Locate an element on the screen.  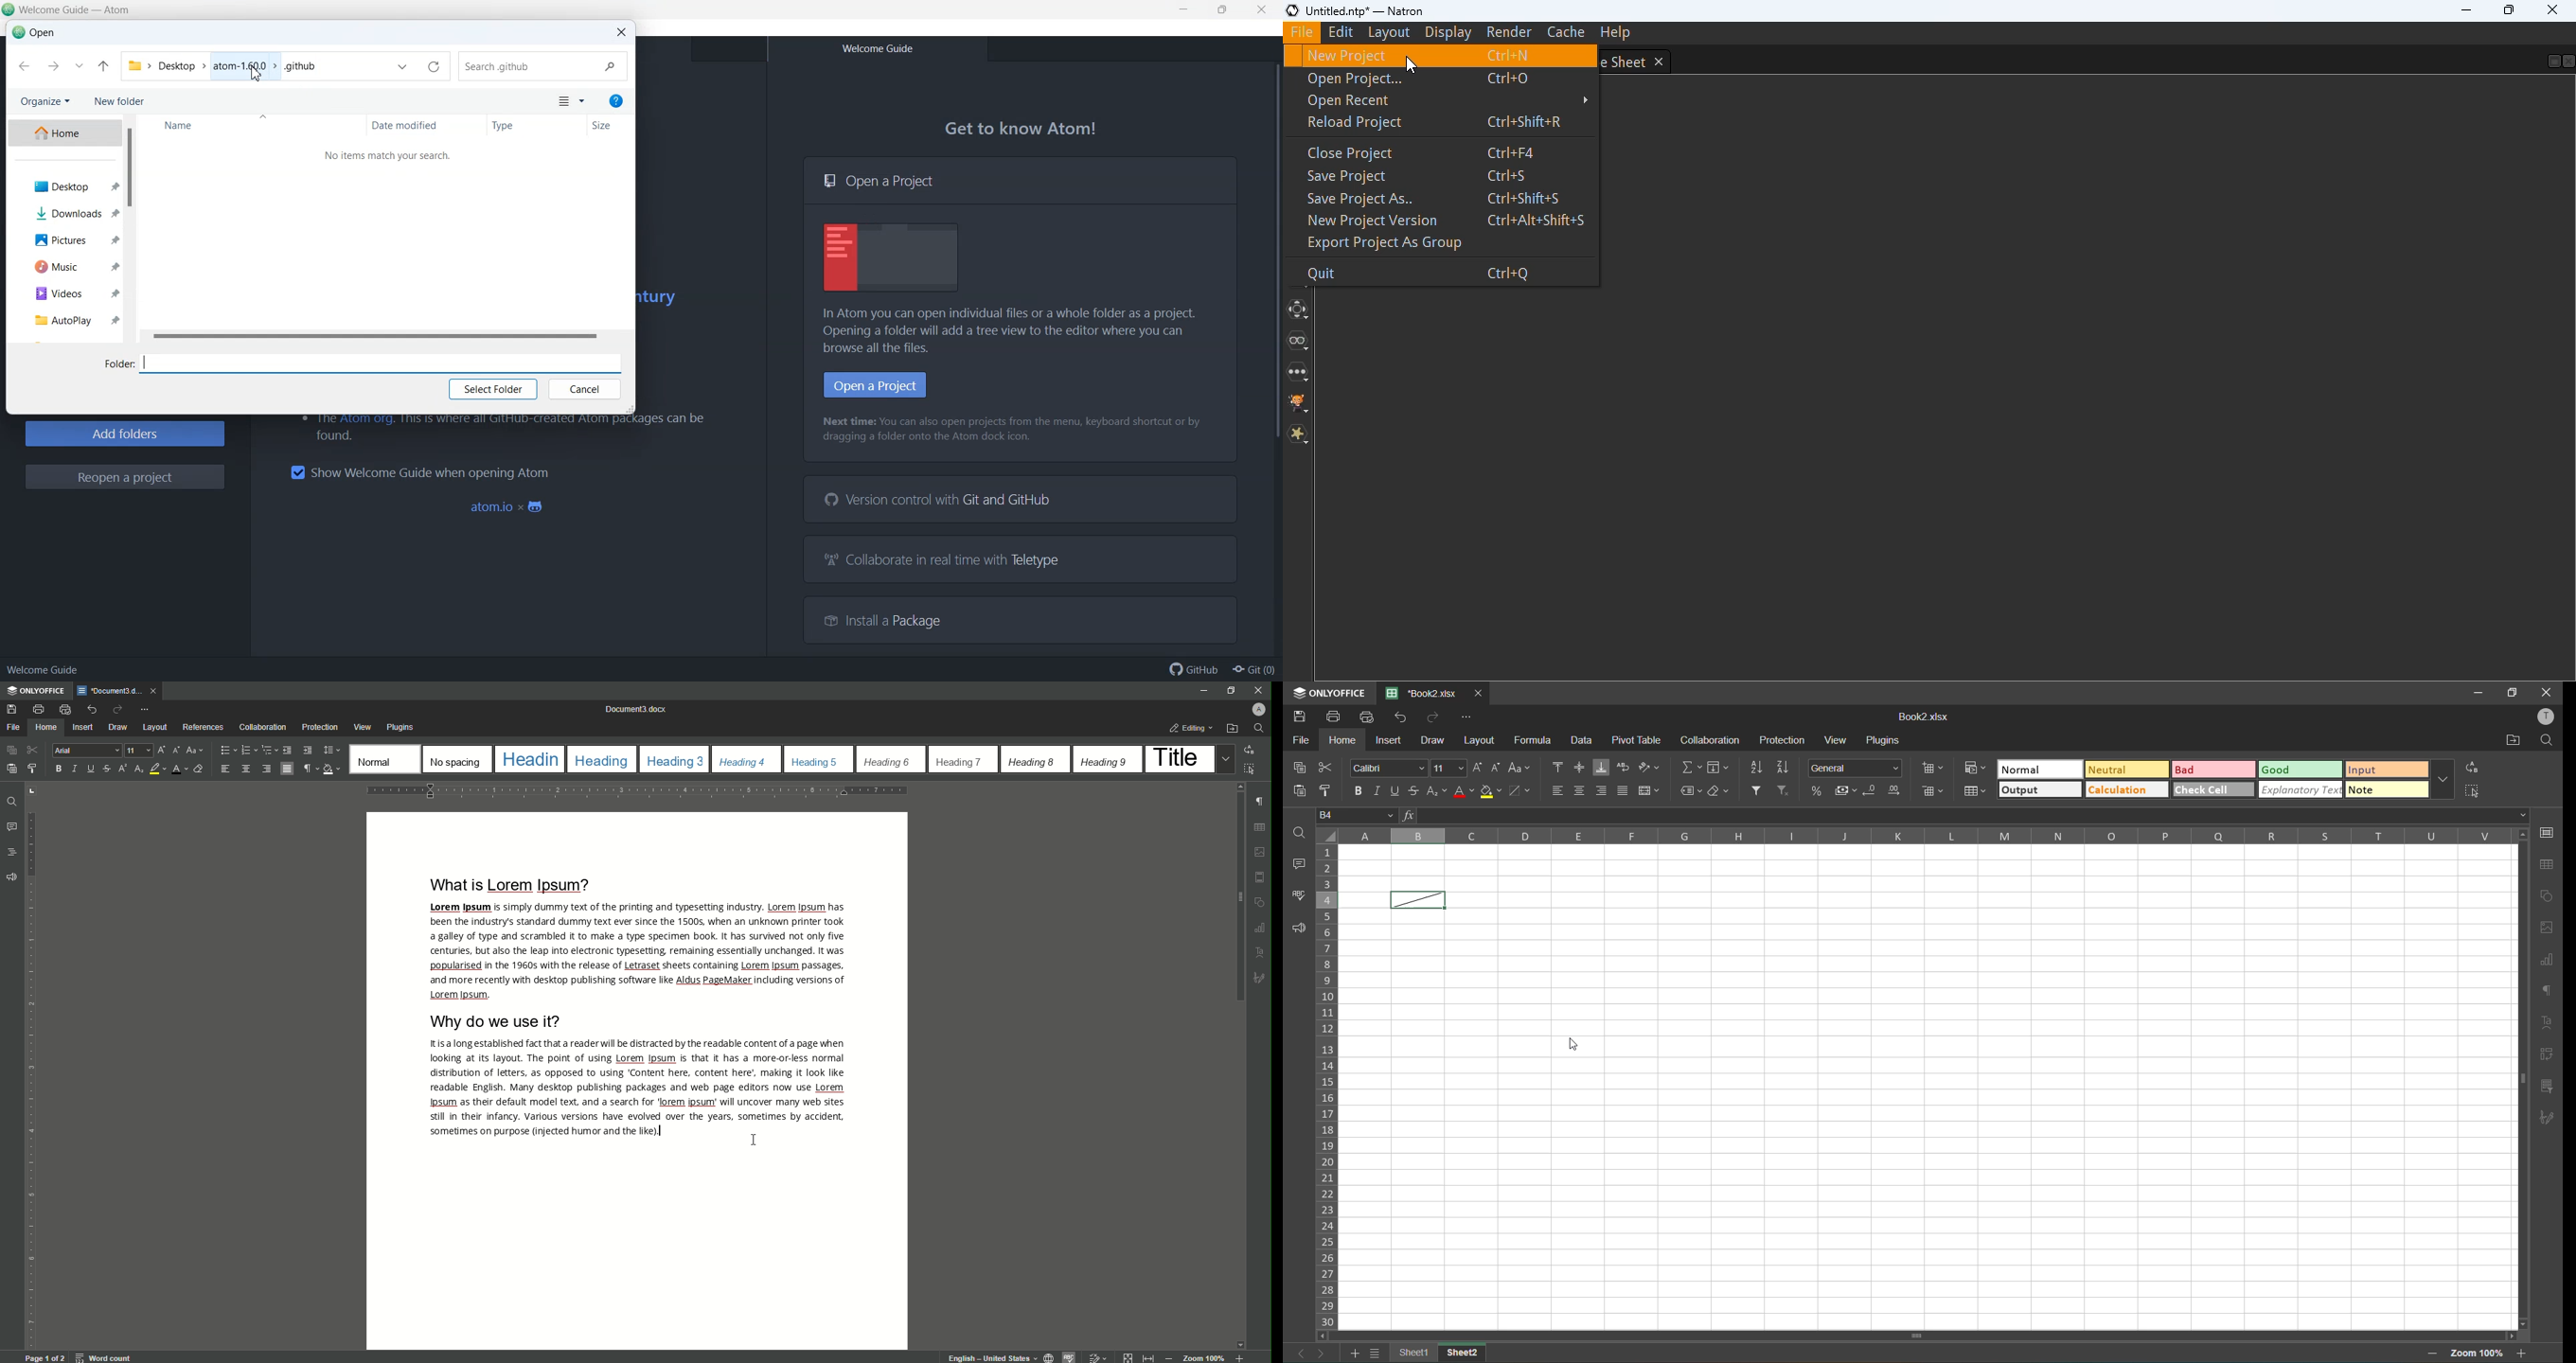
Text is located at coordinates (642, 1093).